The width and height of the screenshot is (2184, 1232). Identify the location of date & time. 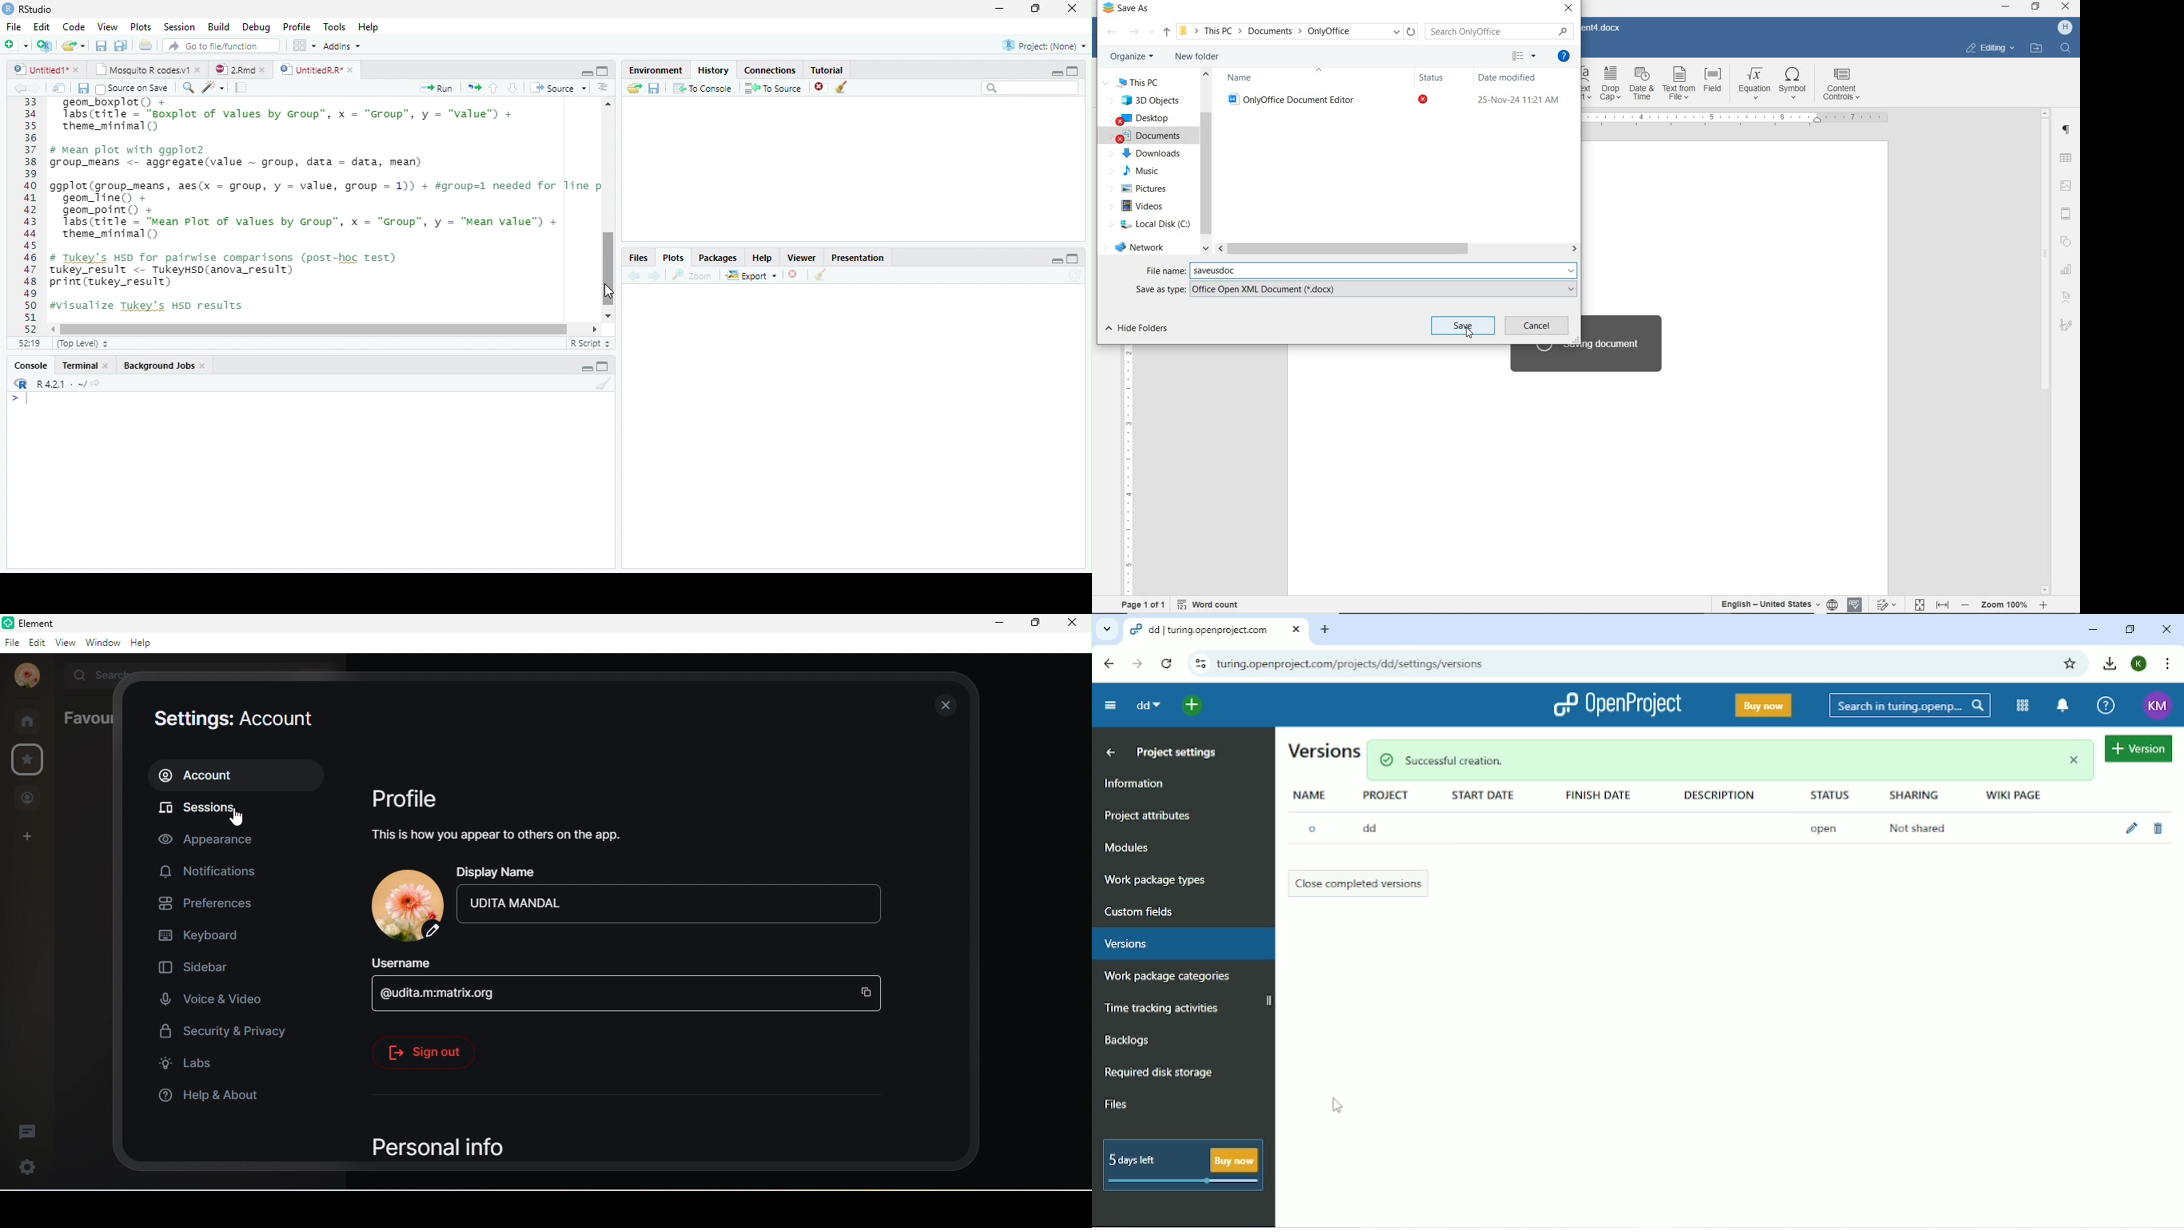
(1642, 85).